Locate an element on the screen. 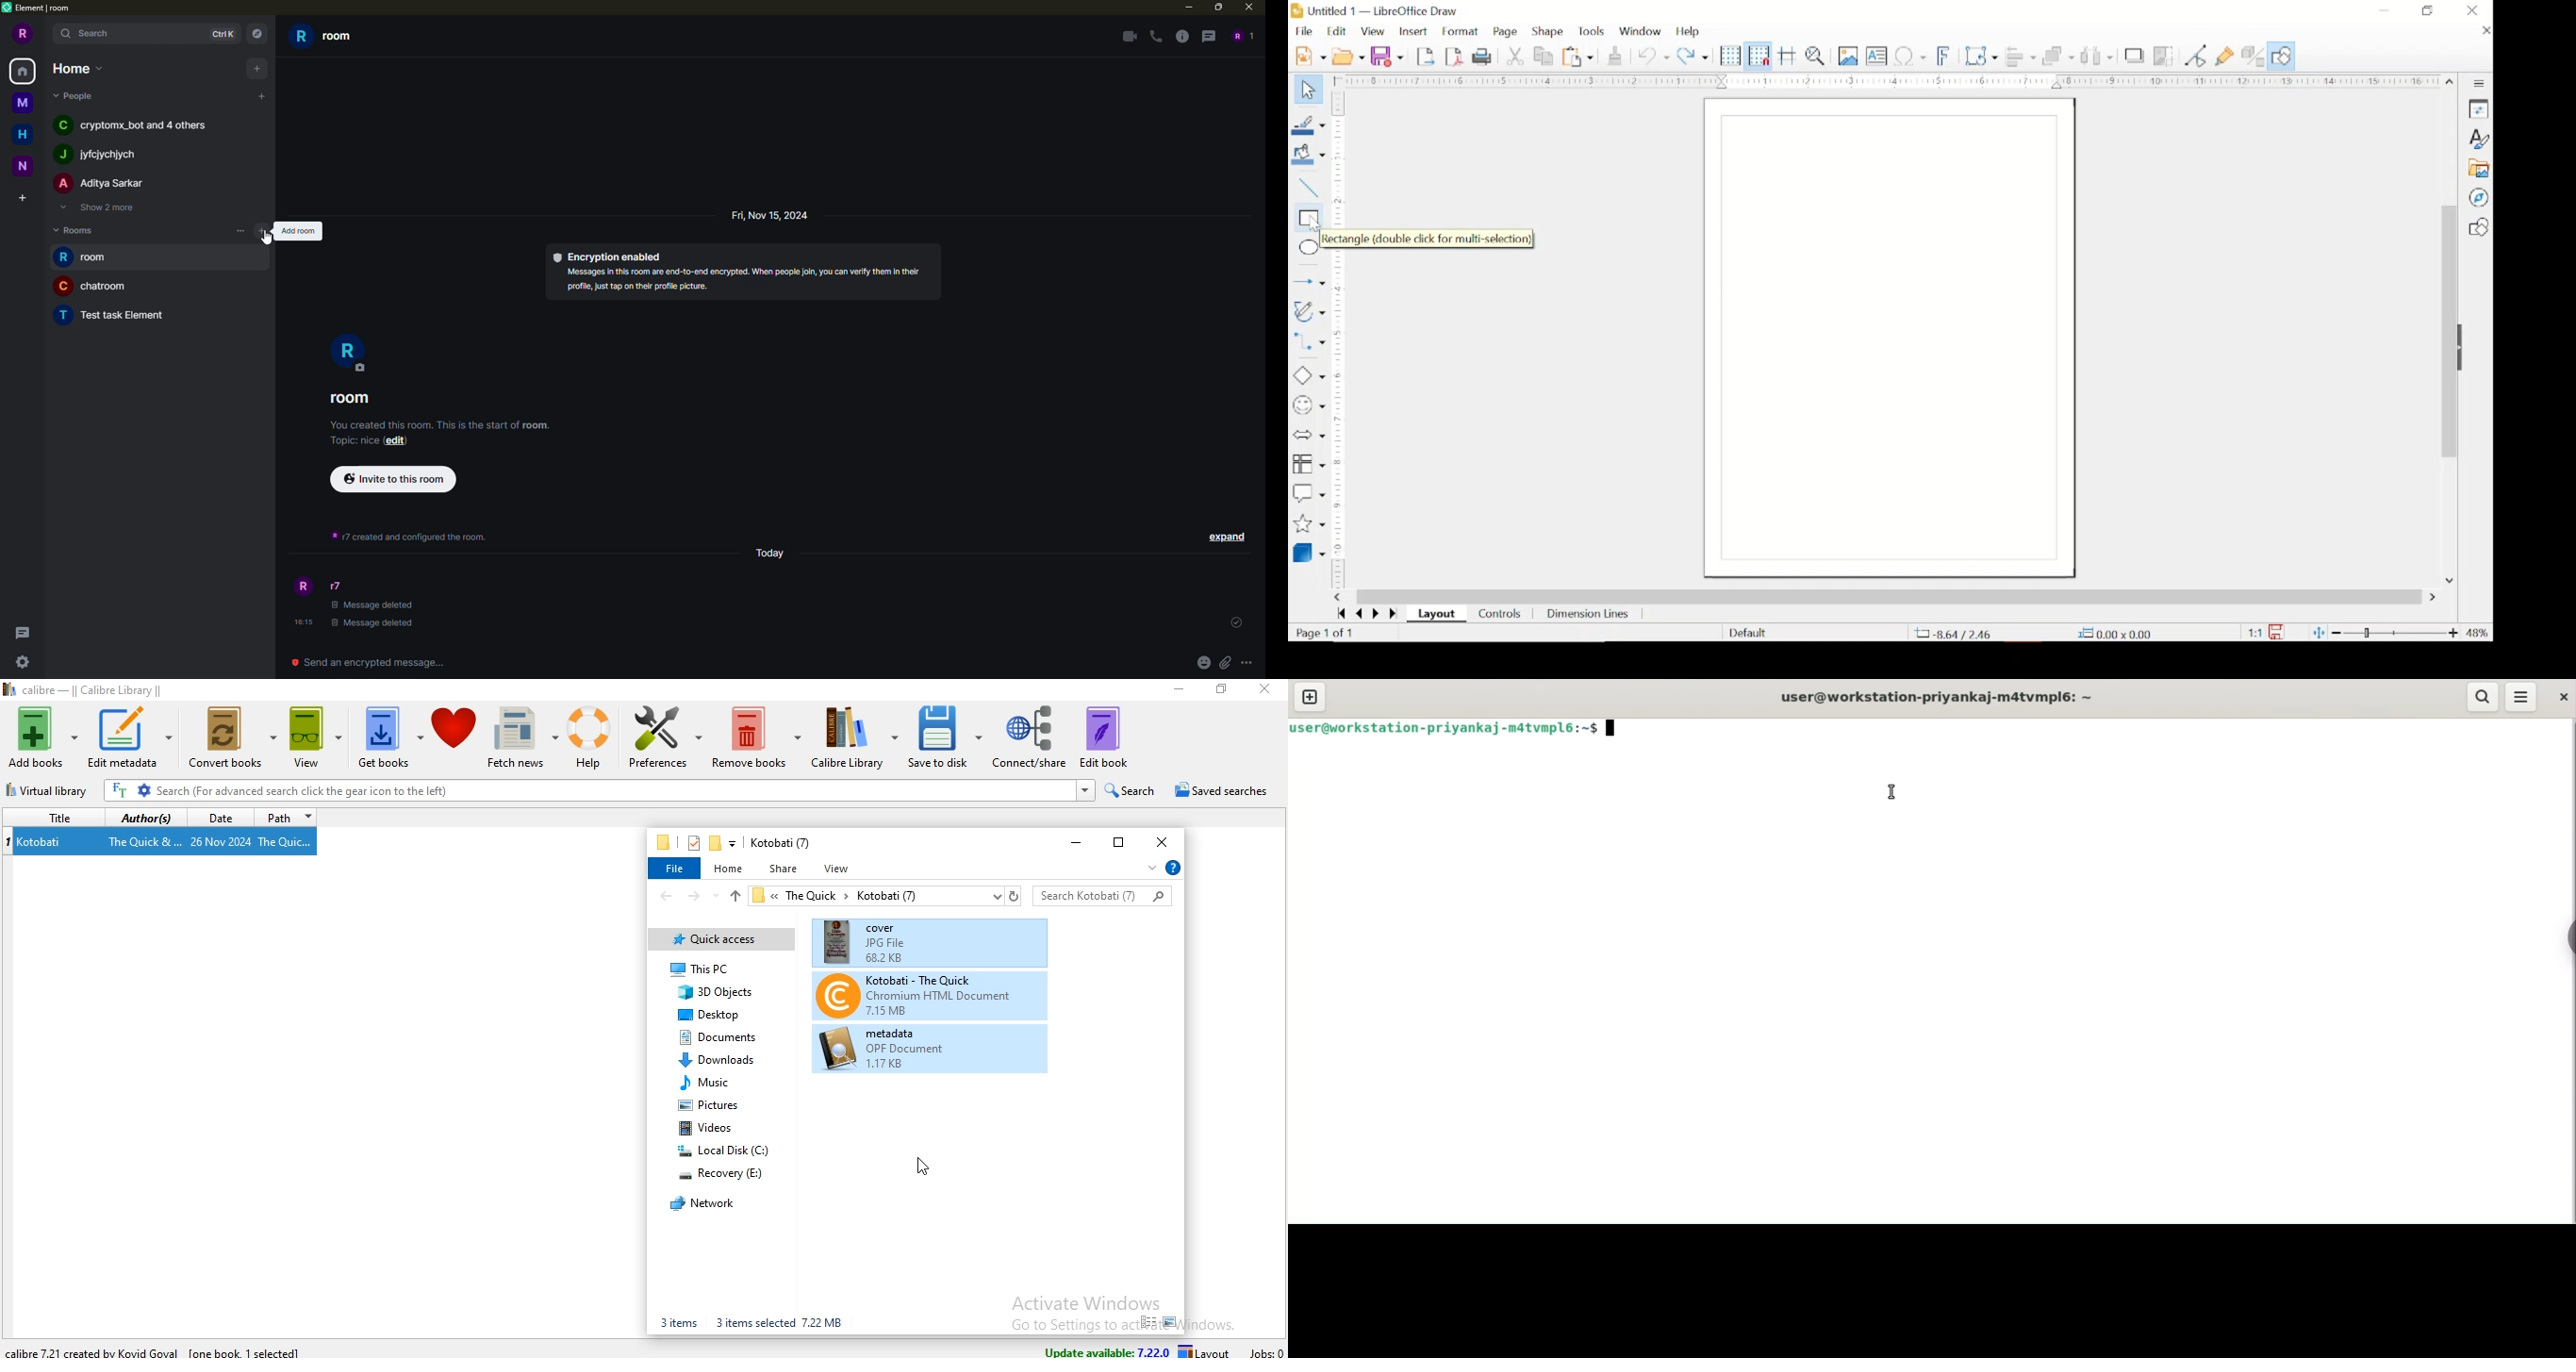 Image resolution: width=2576 pixels, height=1372 pixels. fetch news is located at coordinates (522, 736).